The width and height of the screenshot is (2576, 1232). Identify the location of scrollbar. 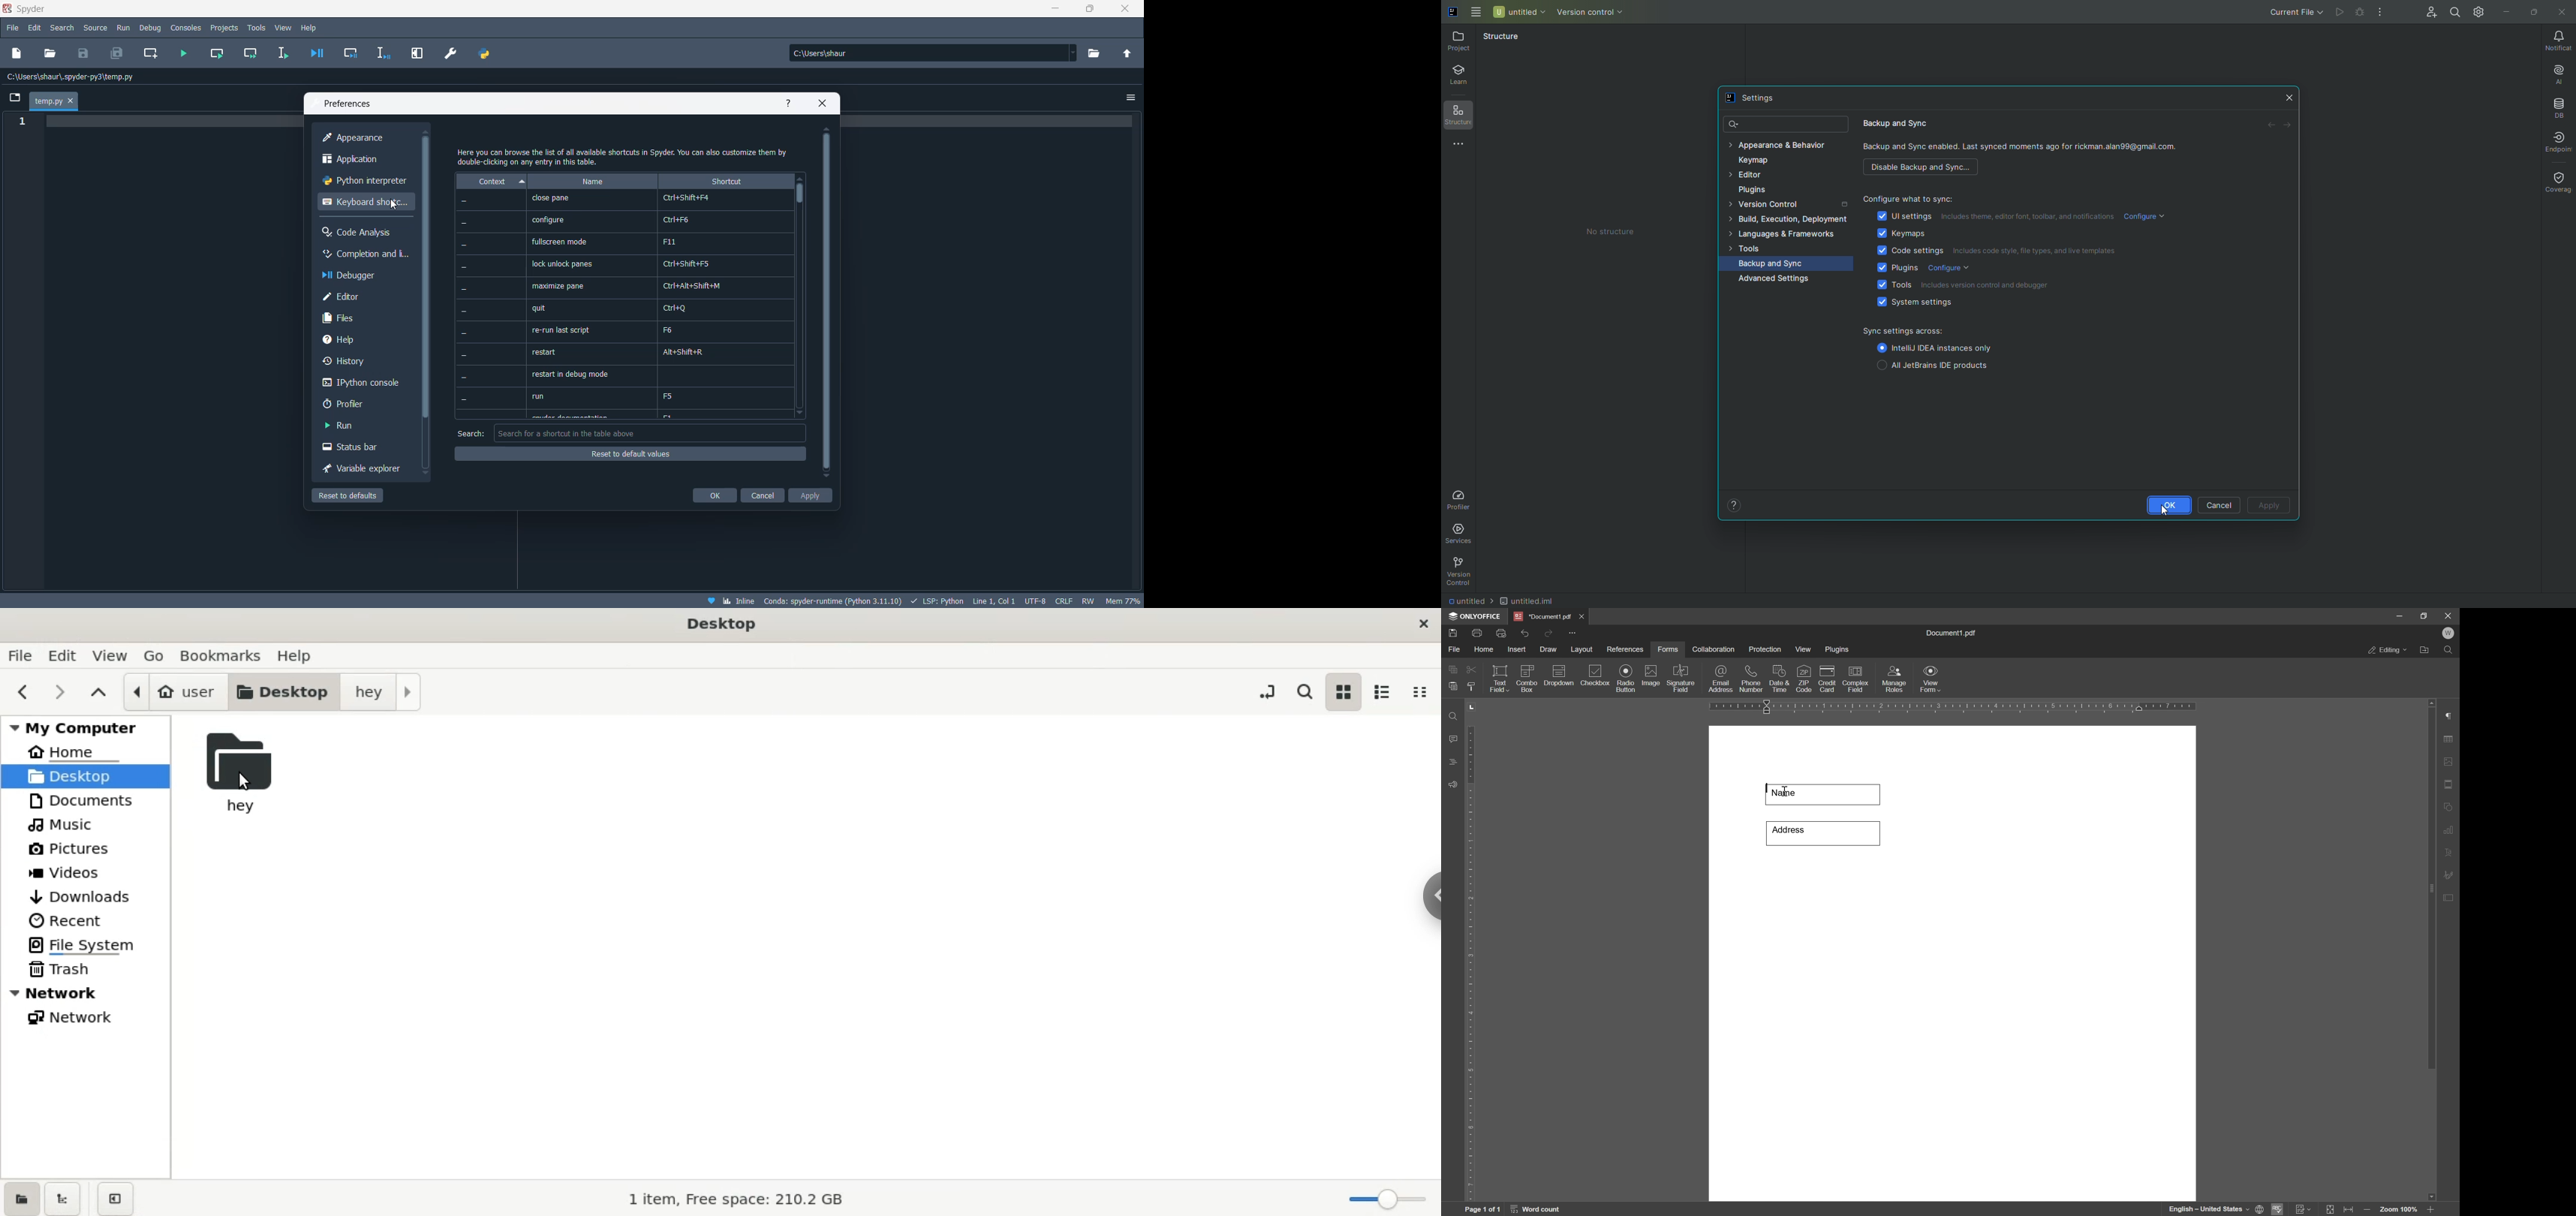
(802, 198).